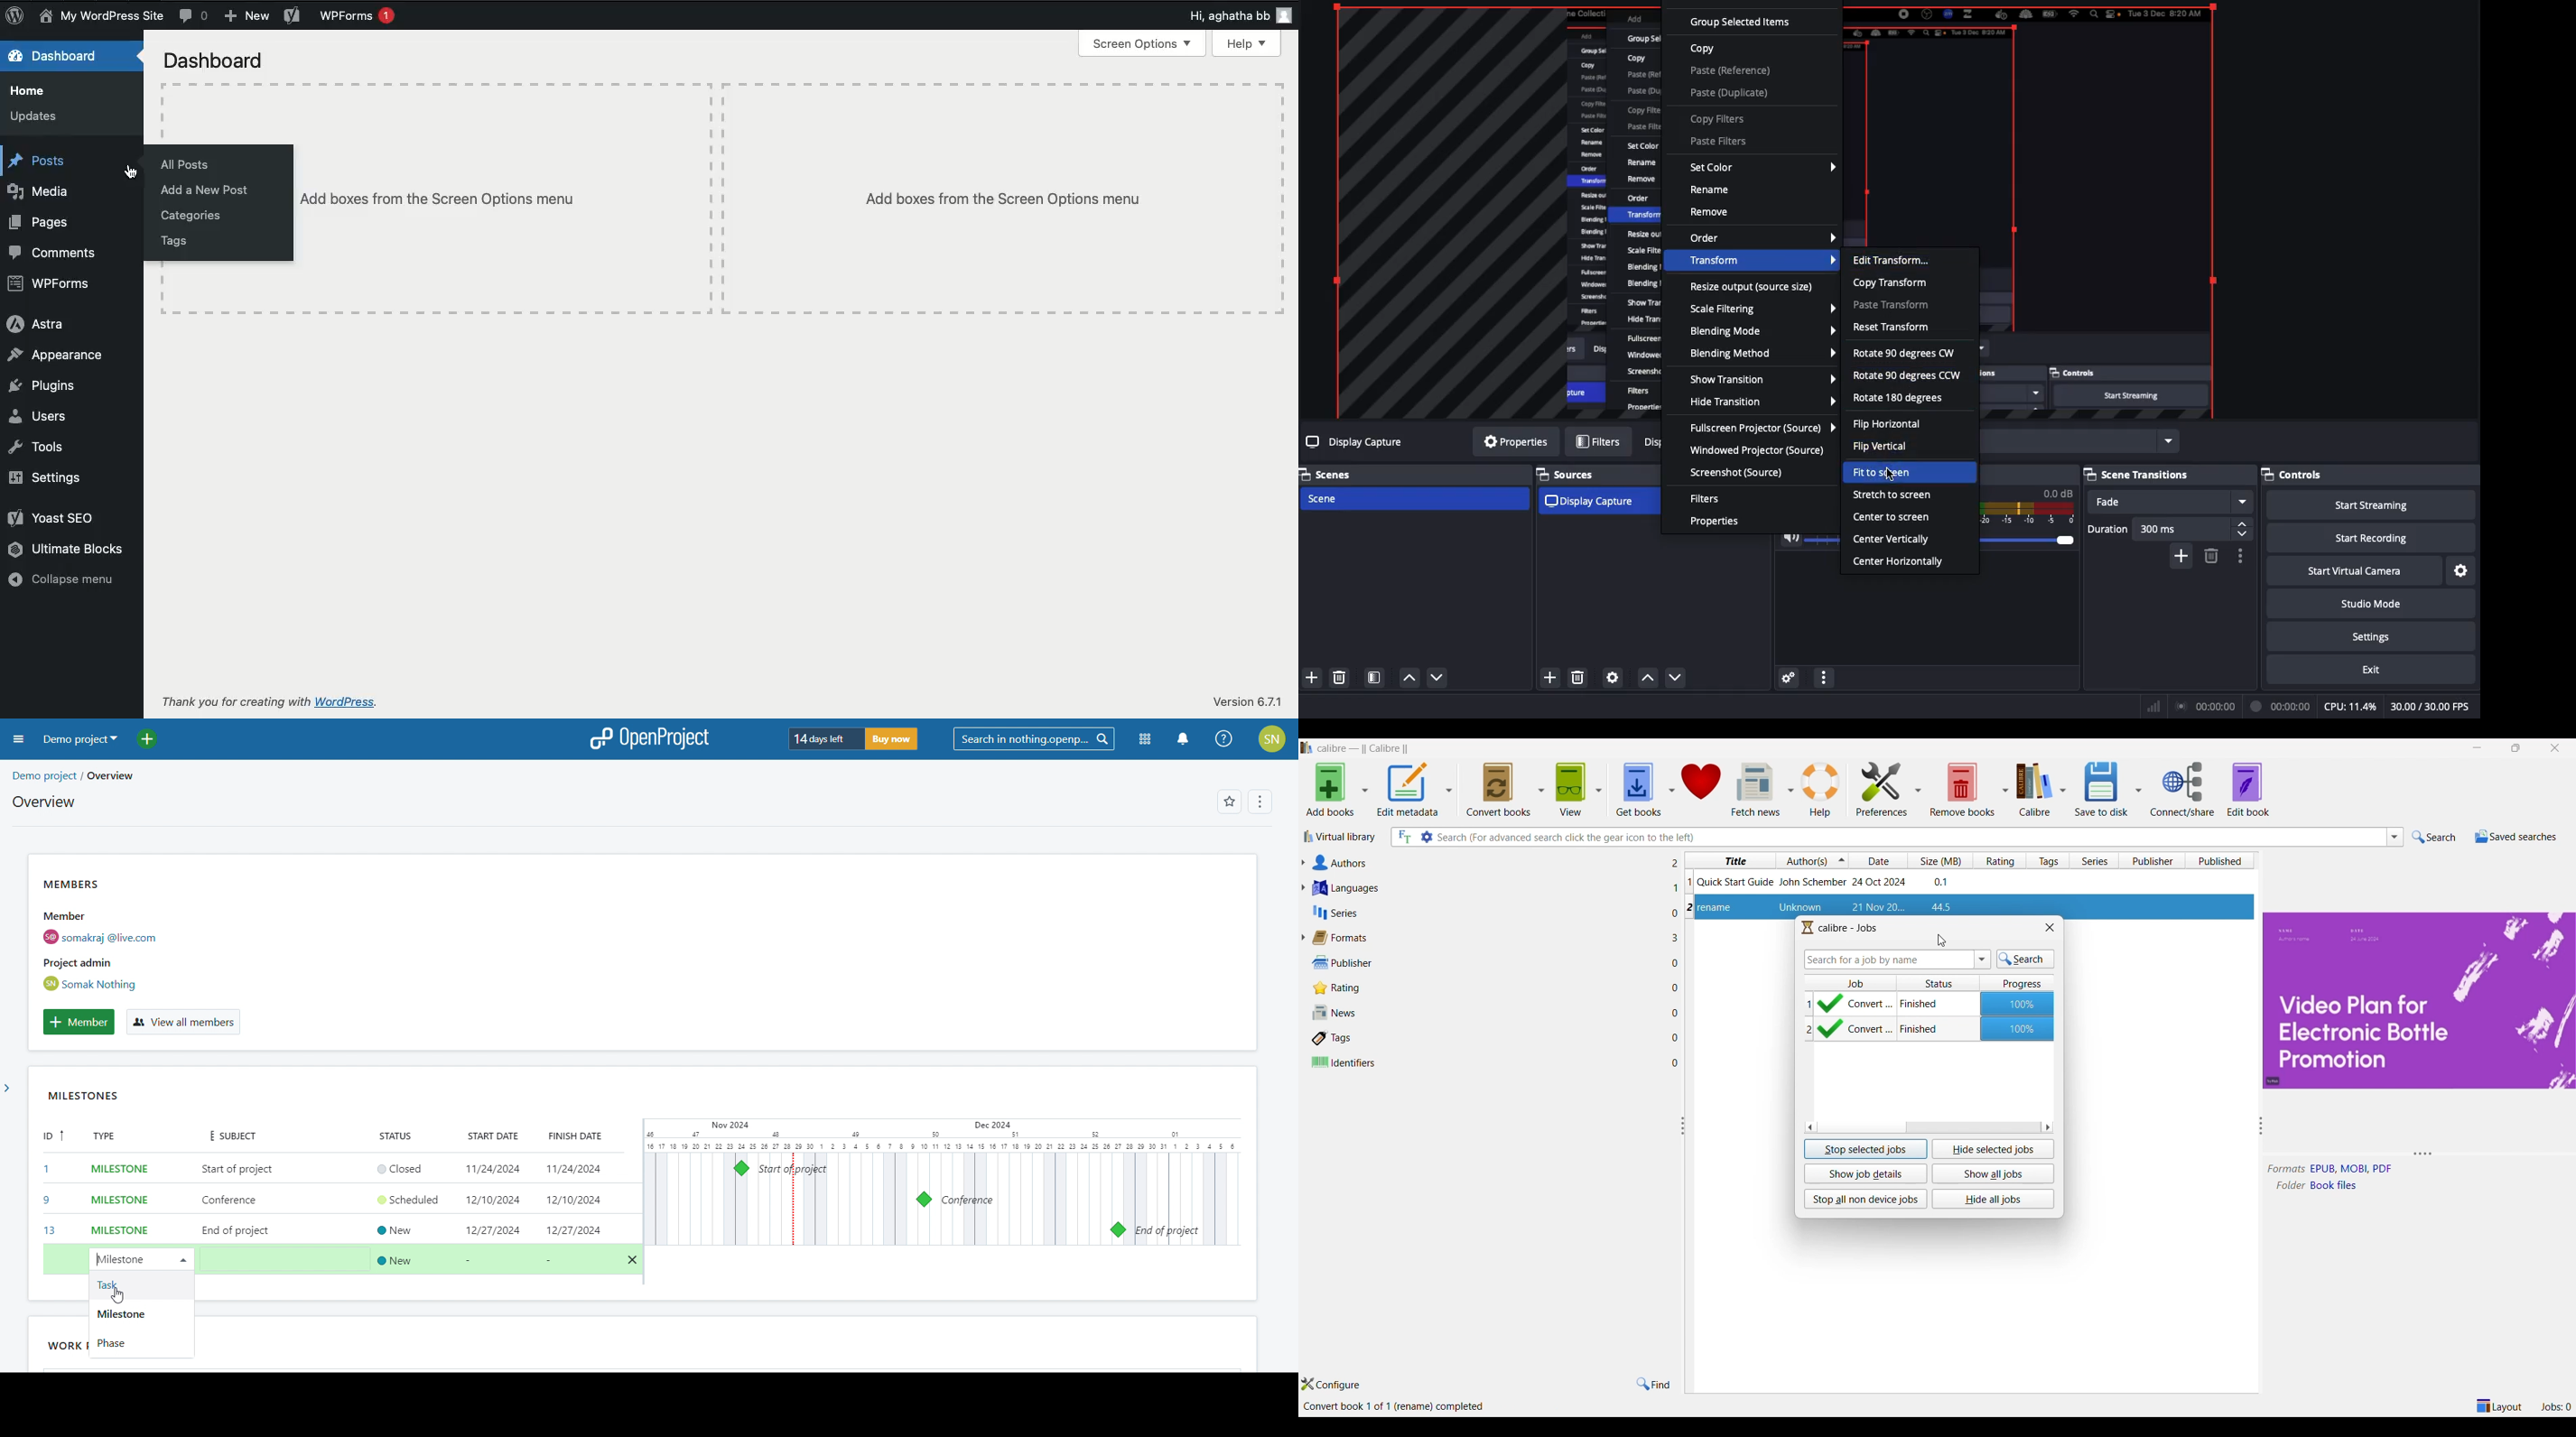  I want to click on Preferences, so click(1882, 789).